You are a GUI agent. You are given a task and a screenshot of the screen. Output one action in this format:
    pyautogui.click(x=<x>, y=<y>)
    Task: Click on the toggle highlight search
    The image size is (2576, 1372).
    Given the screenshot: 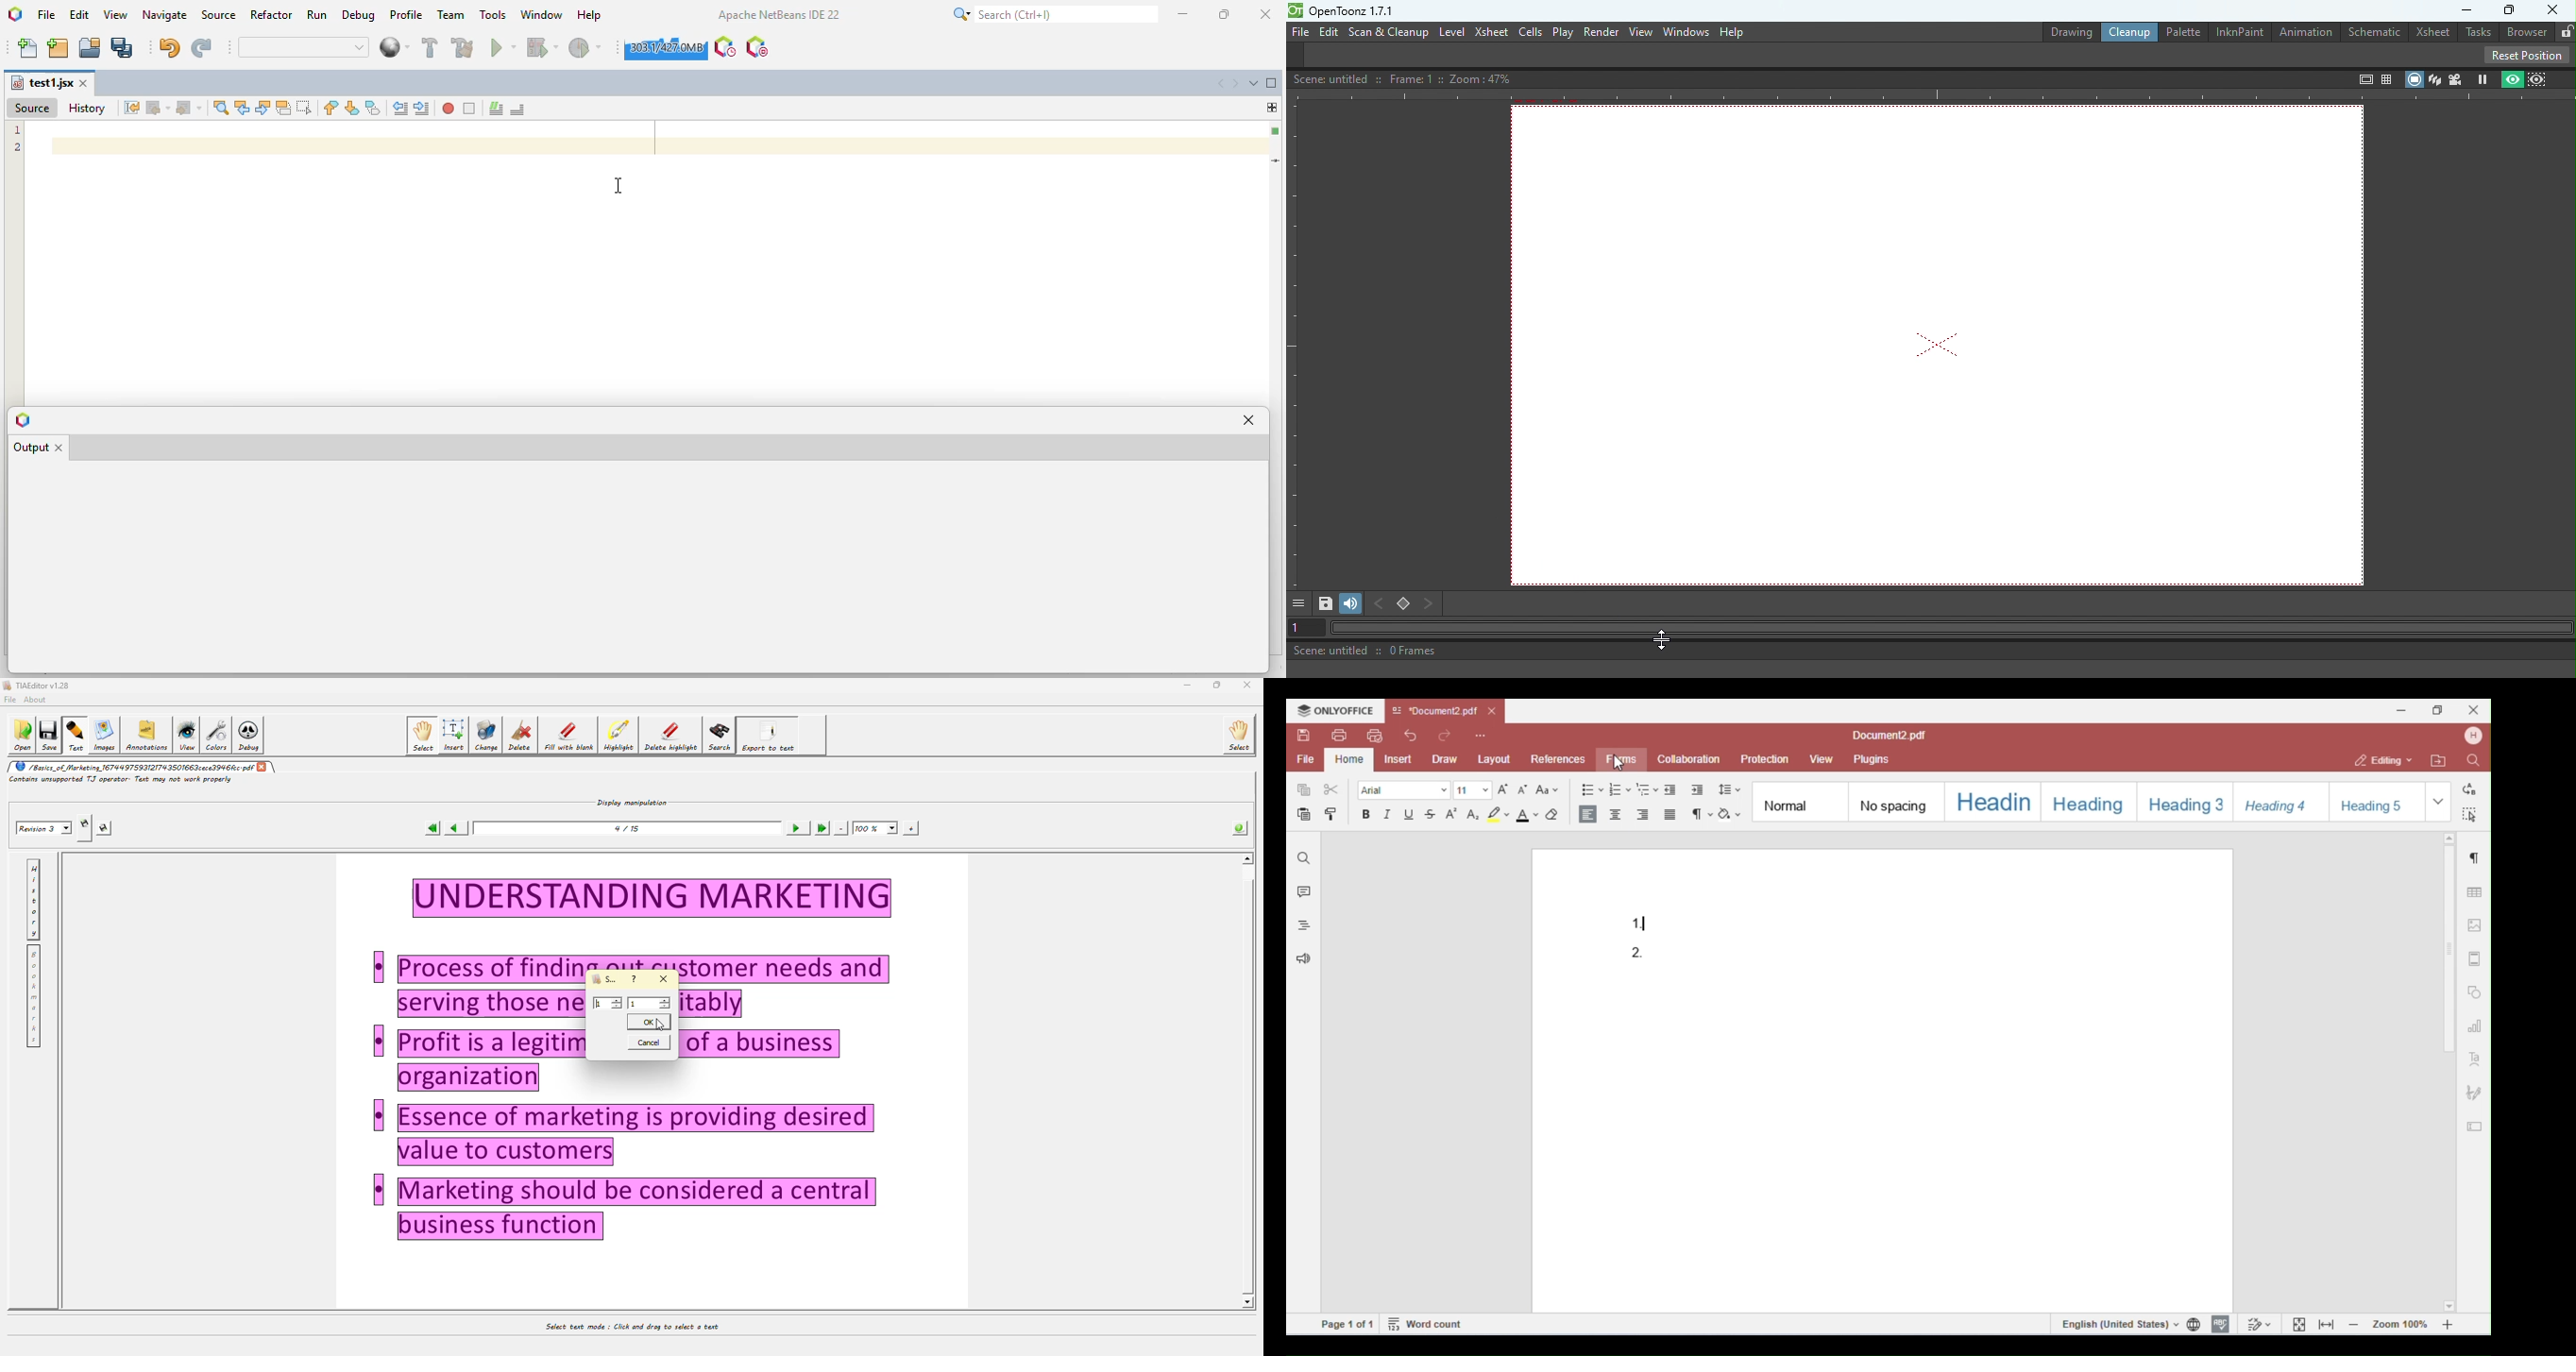 What is the action you would take?
    pyautogui.click(x=283, y=108)
    